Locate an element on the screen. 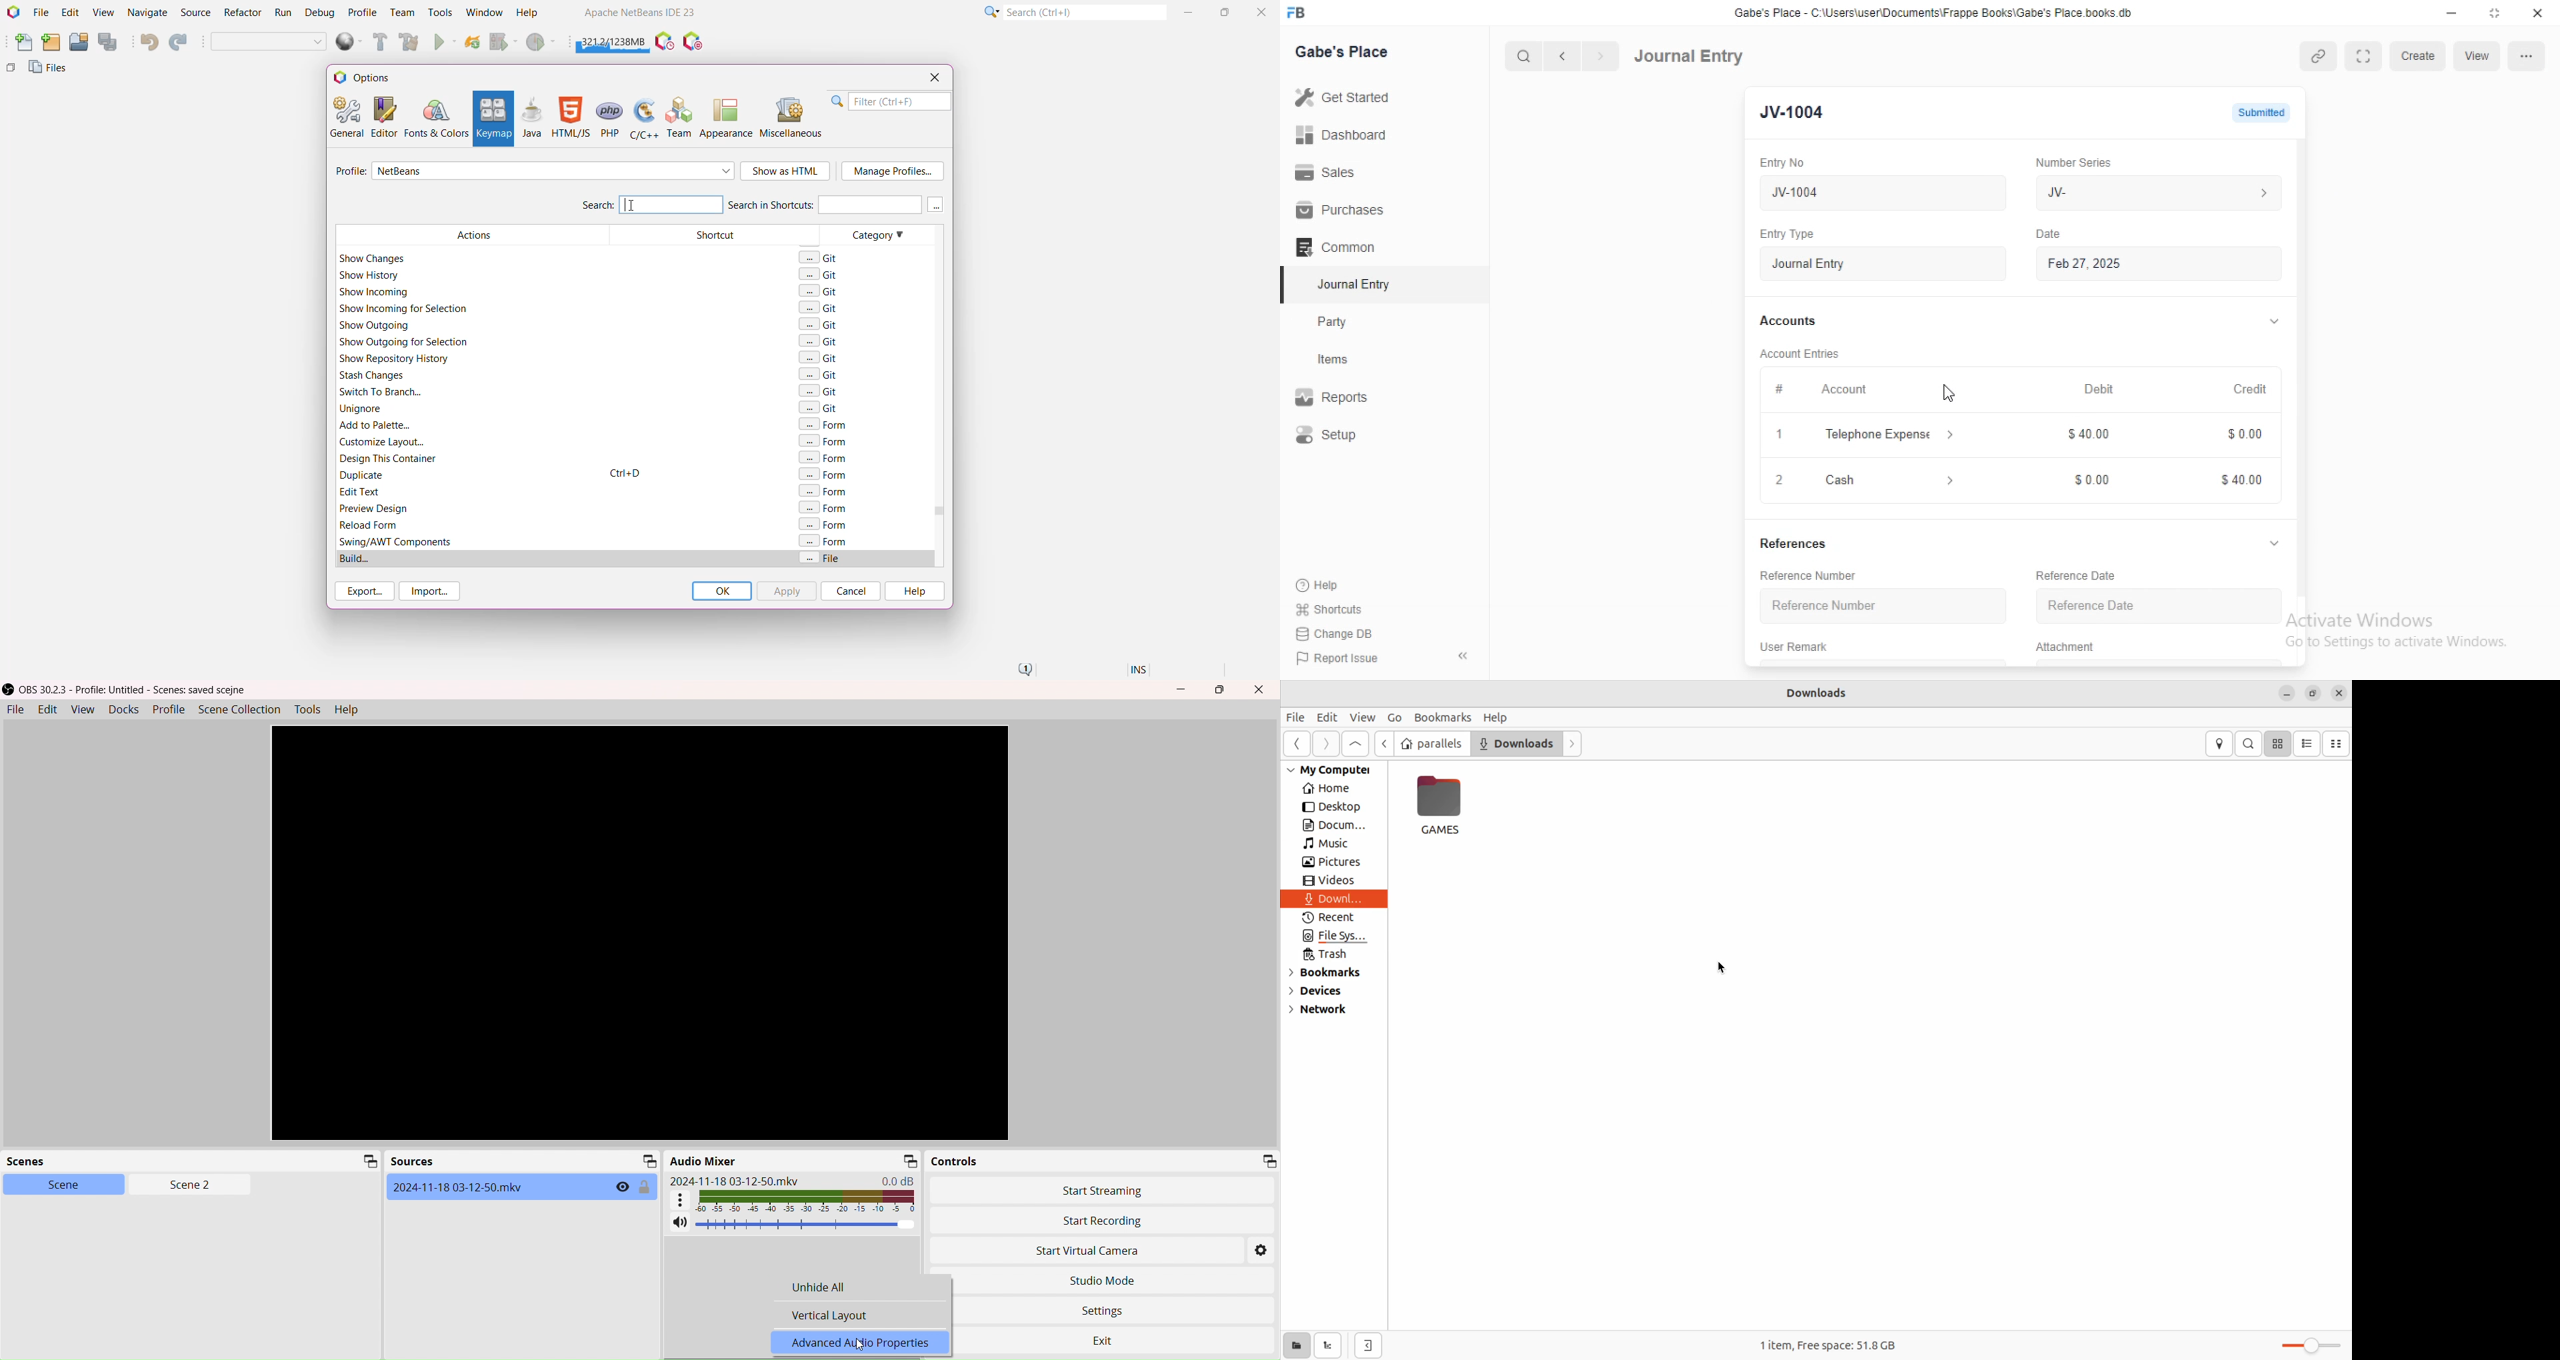  Collapse is located at coordinates (1464, 656).